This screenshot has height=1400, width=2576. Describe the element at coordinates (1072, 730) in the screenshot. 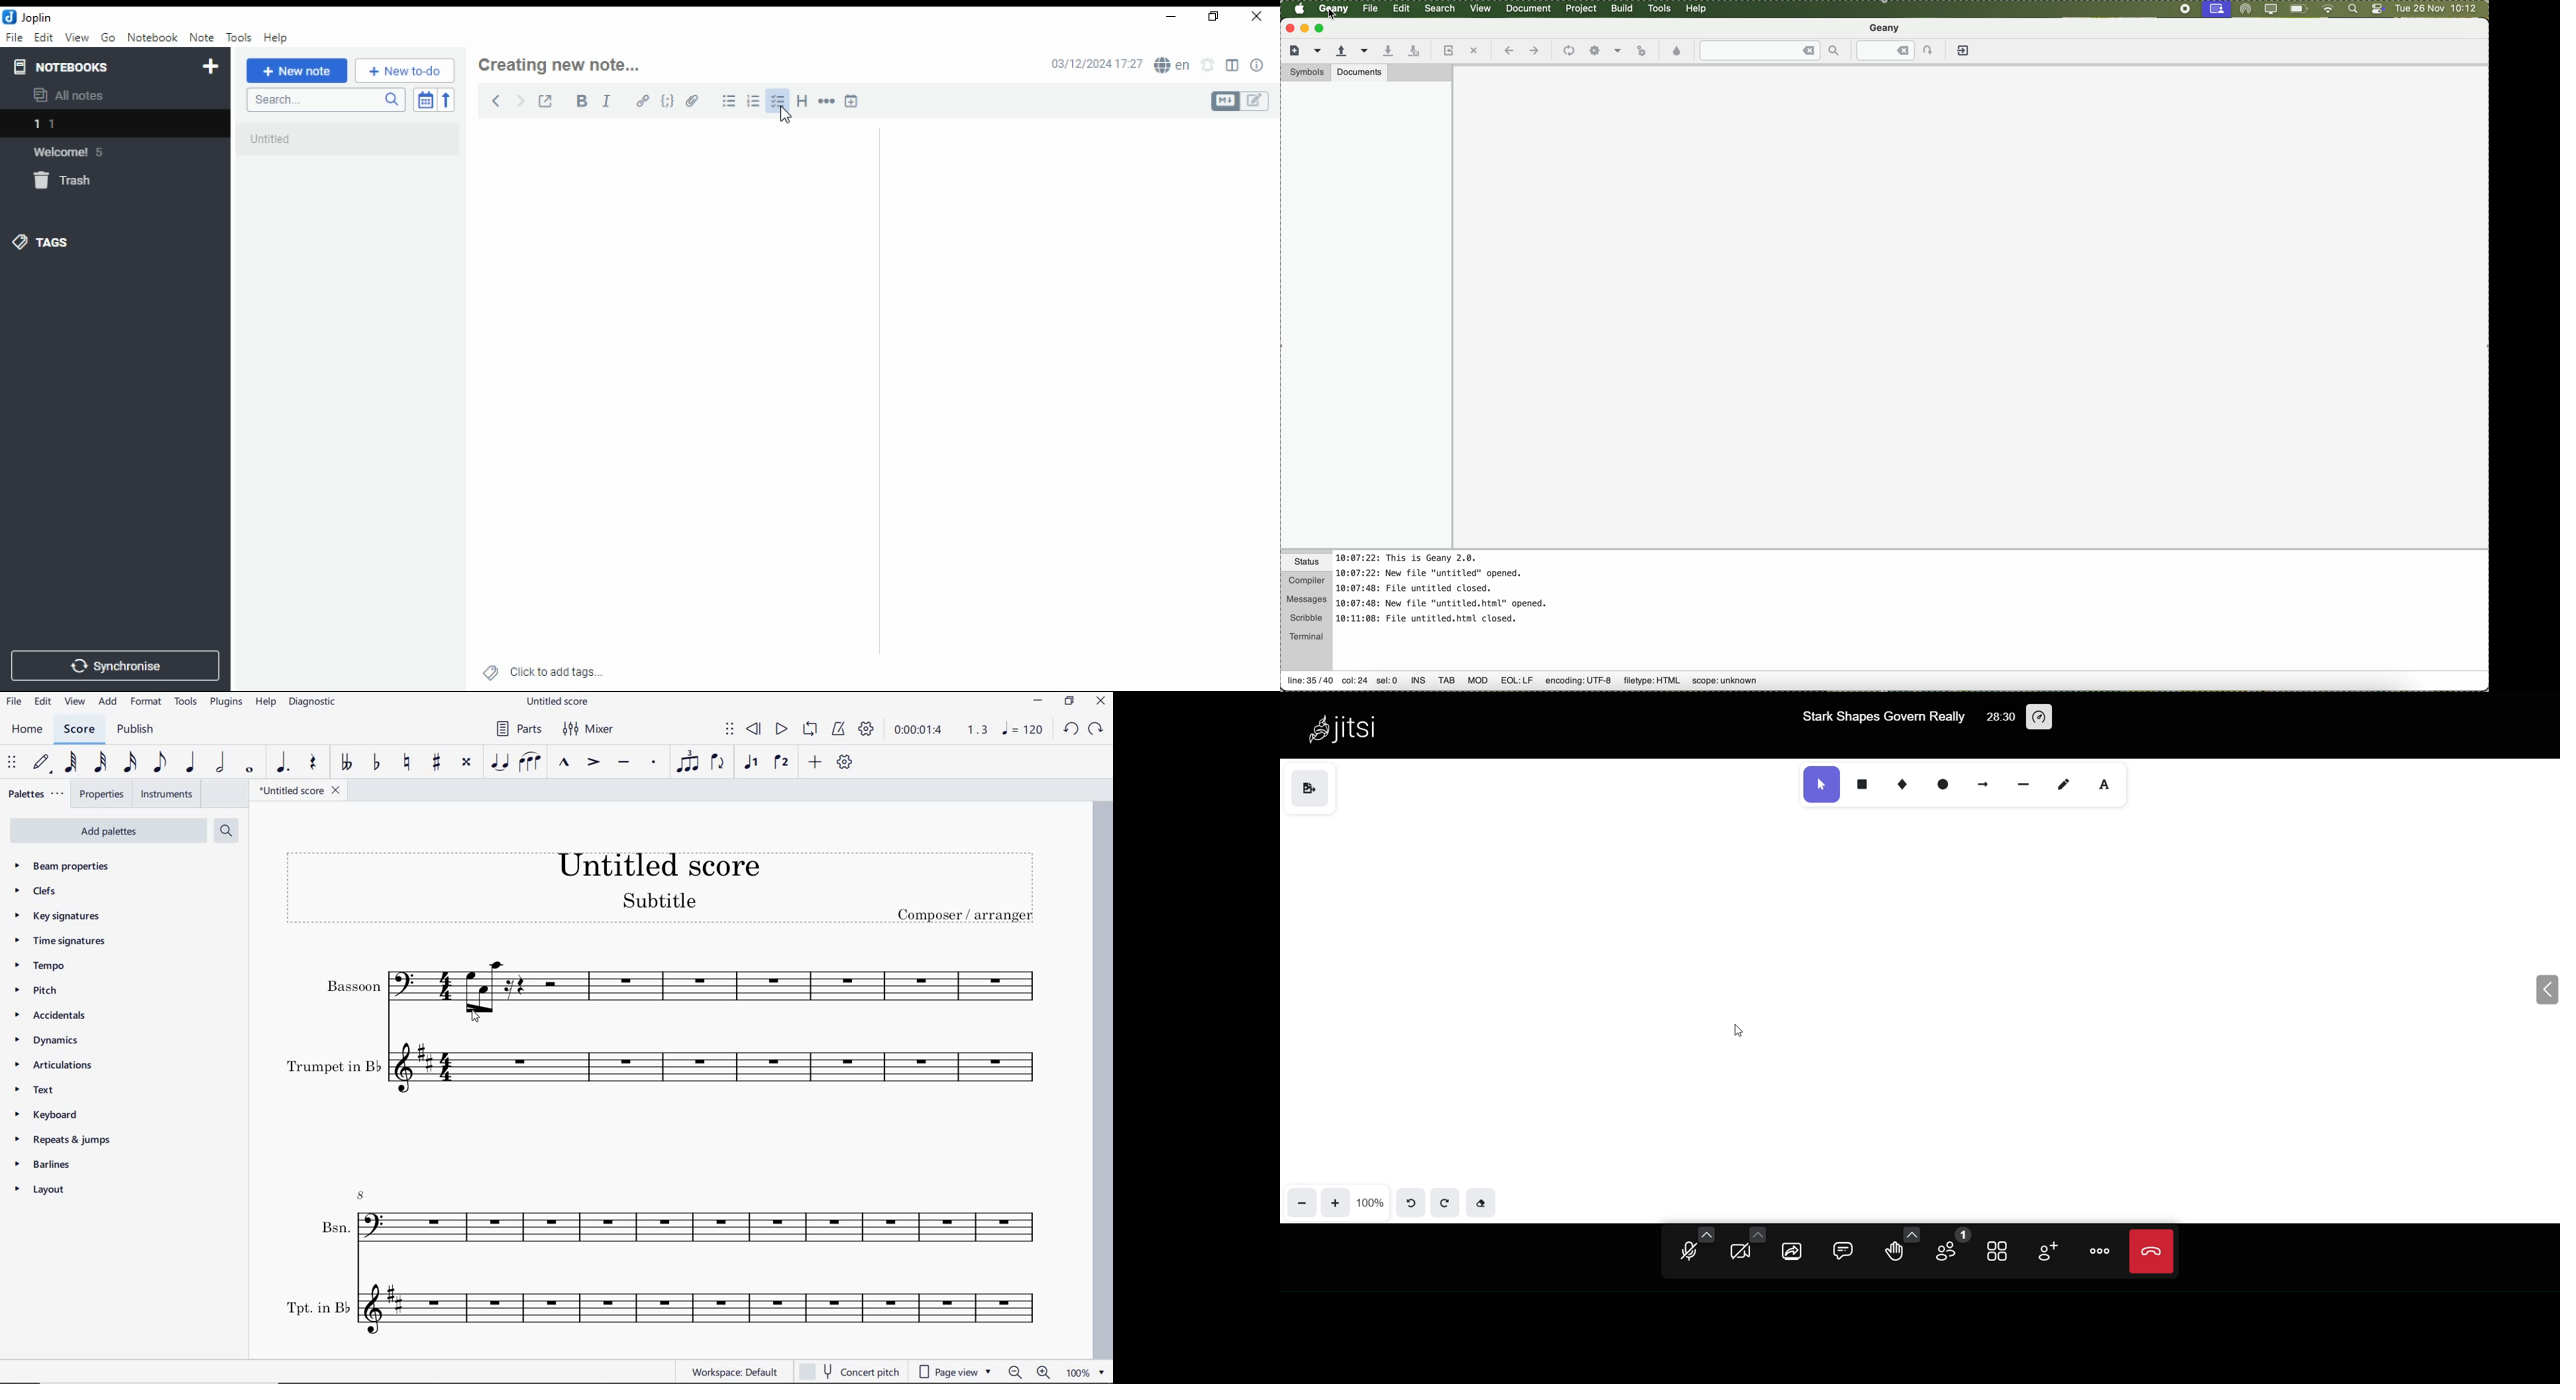

I see `UNDO` at that location.